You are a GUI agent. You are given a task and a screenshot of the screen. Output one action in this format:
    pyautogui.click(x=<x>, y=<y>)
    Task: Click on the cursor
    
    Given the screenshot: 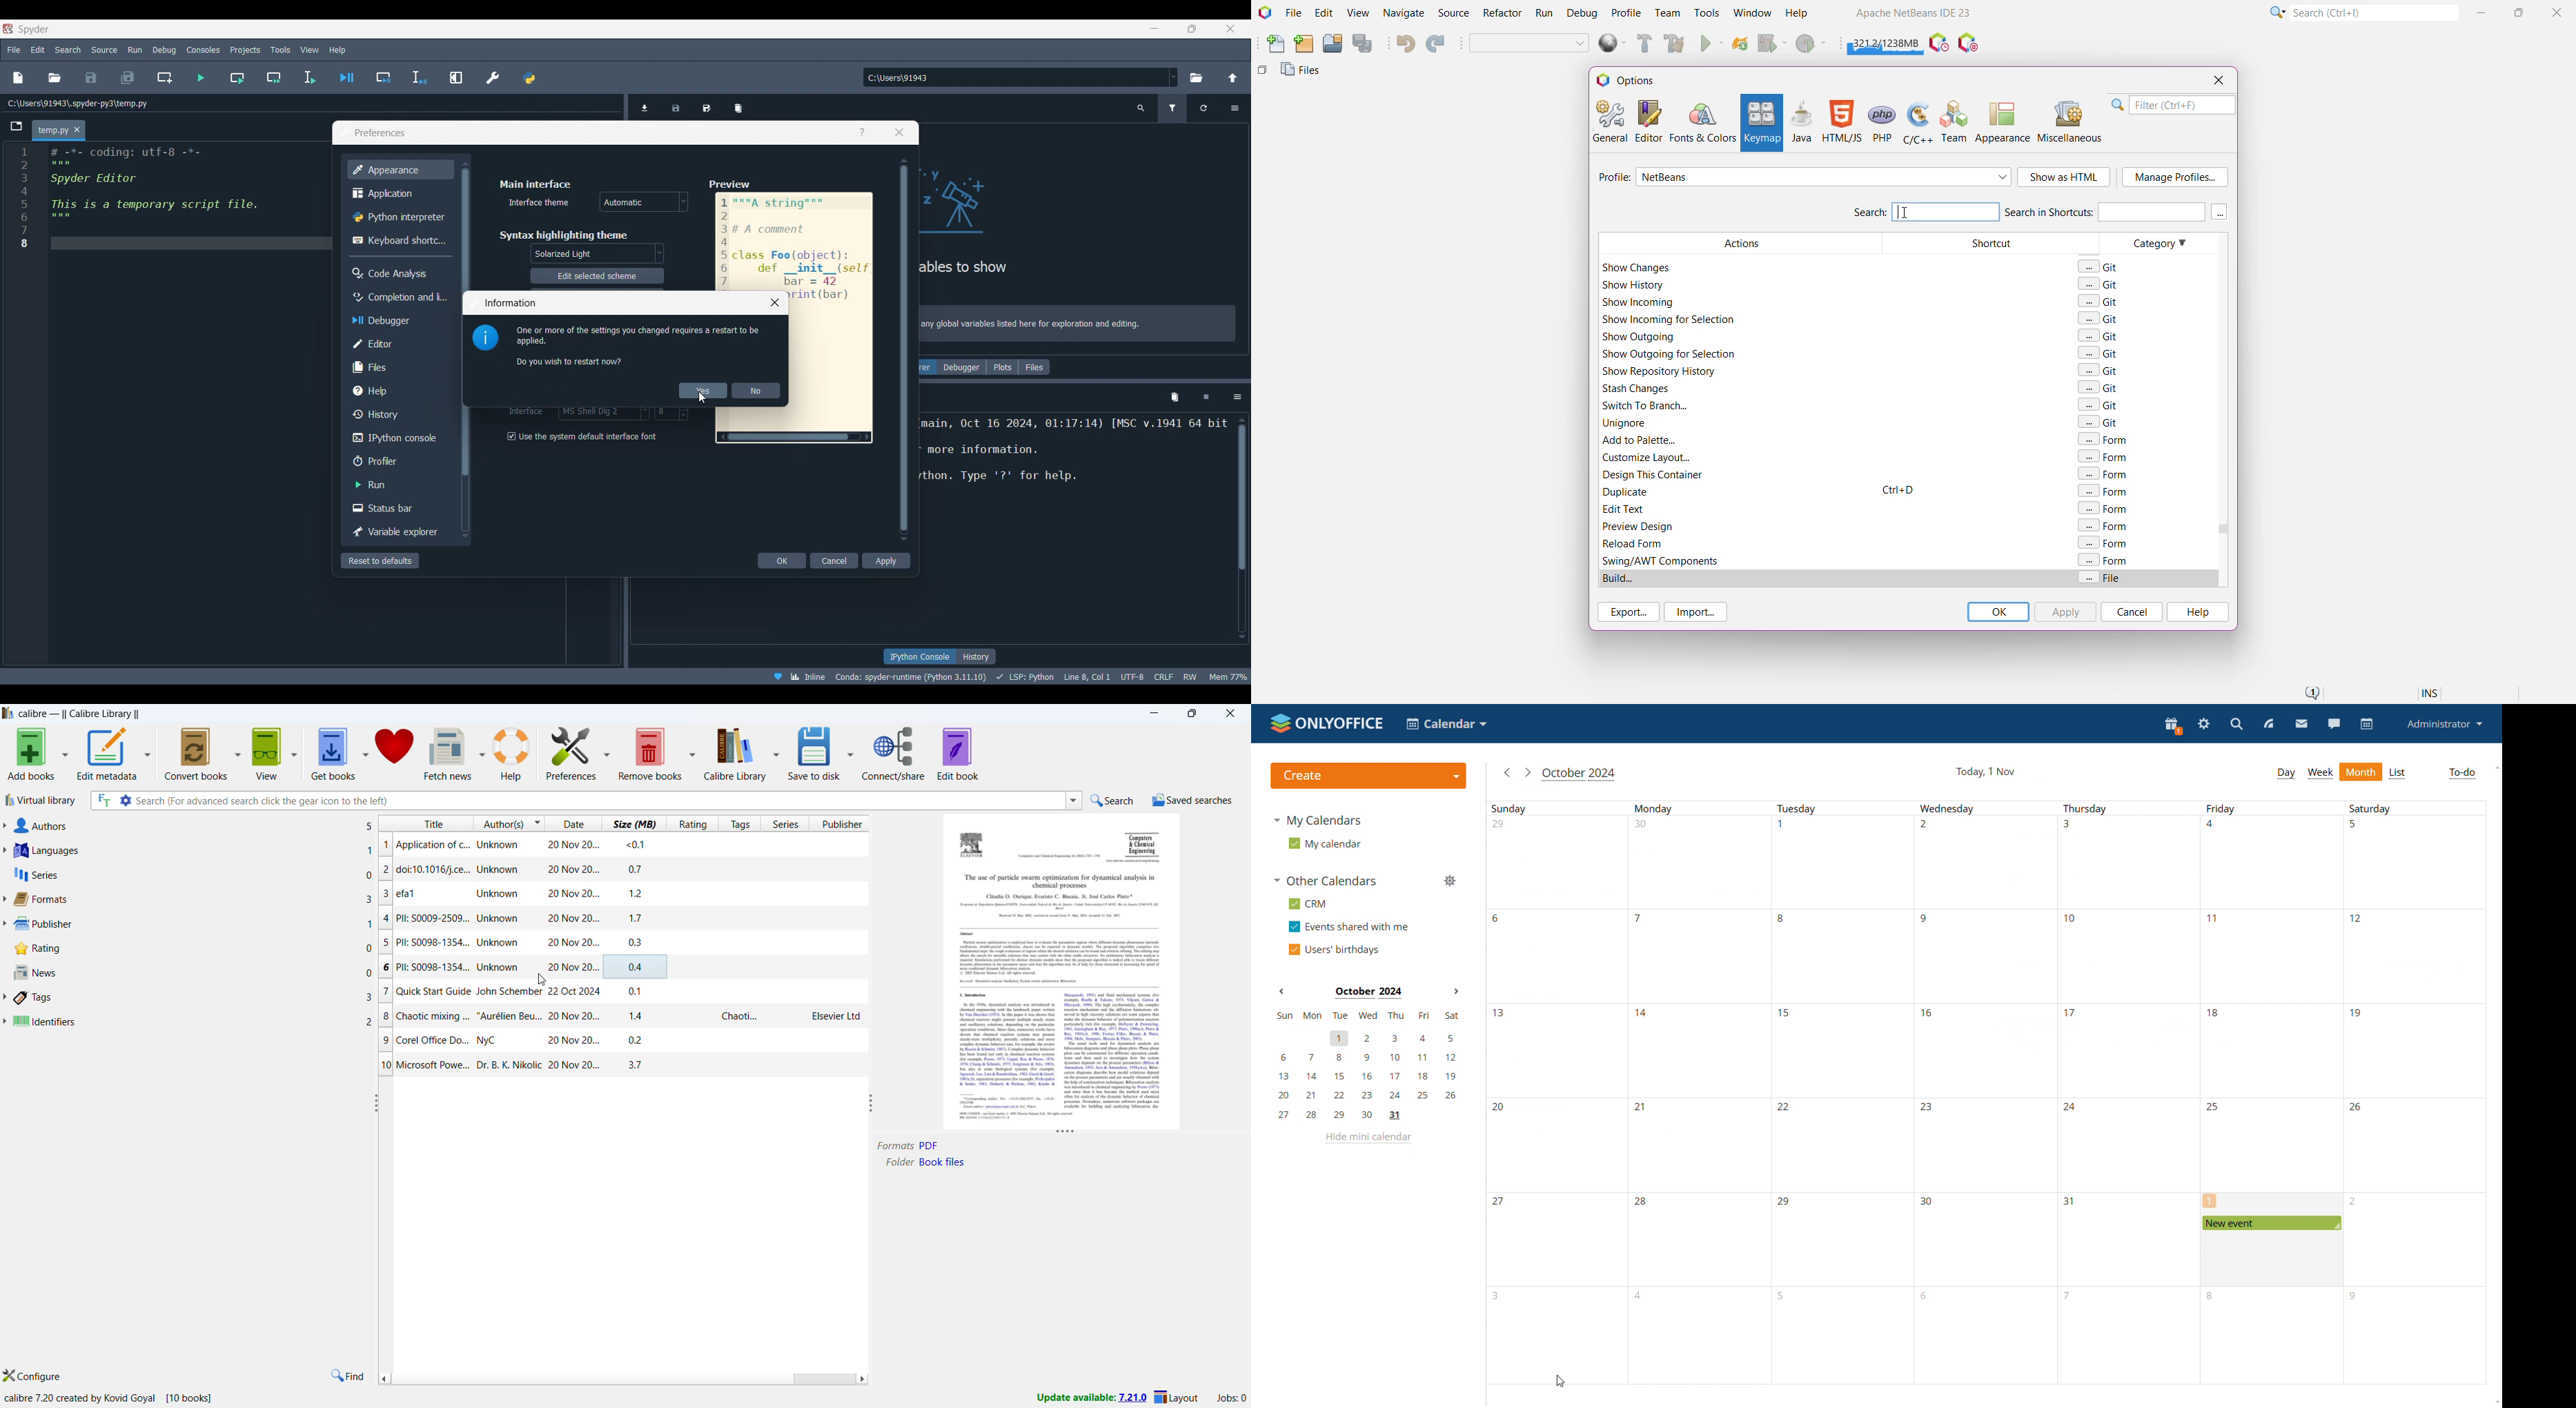 What is the action you would take?
    pyautogui.click(x=708, y=398)
    